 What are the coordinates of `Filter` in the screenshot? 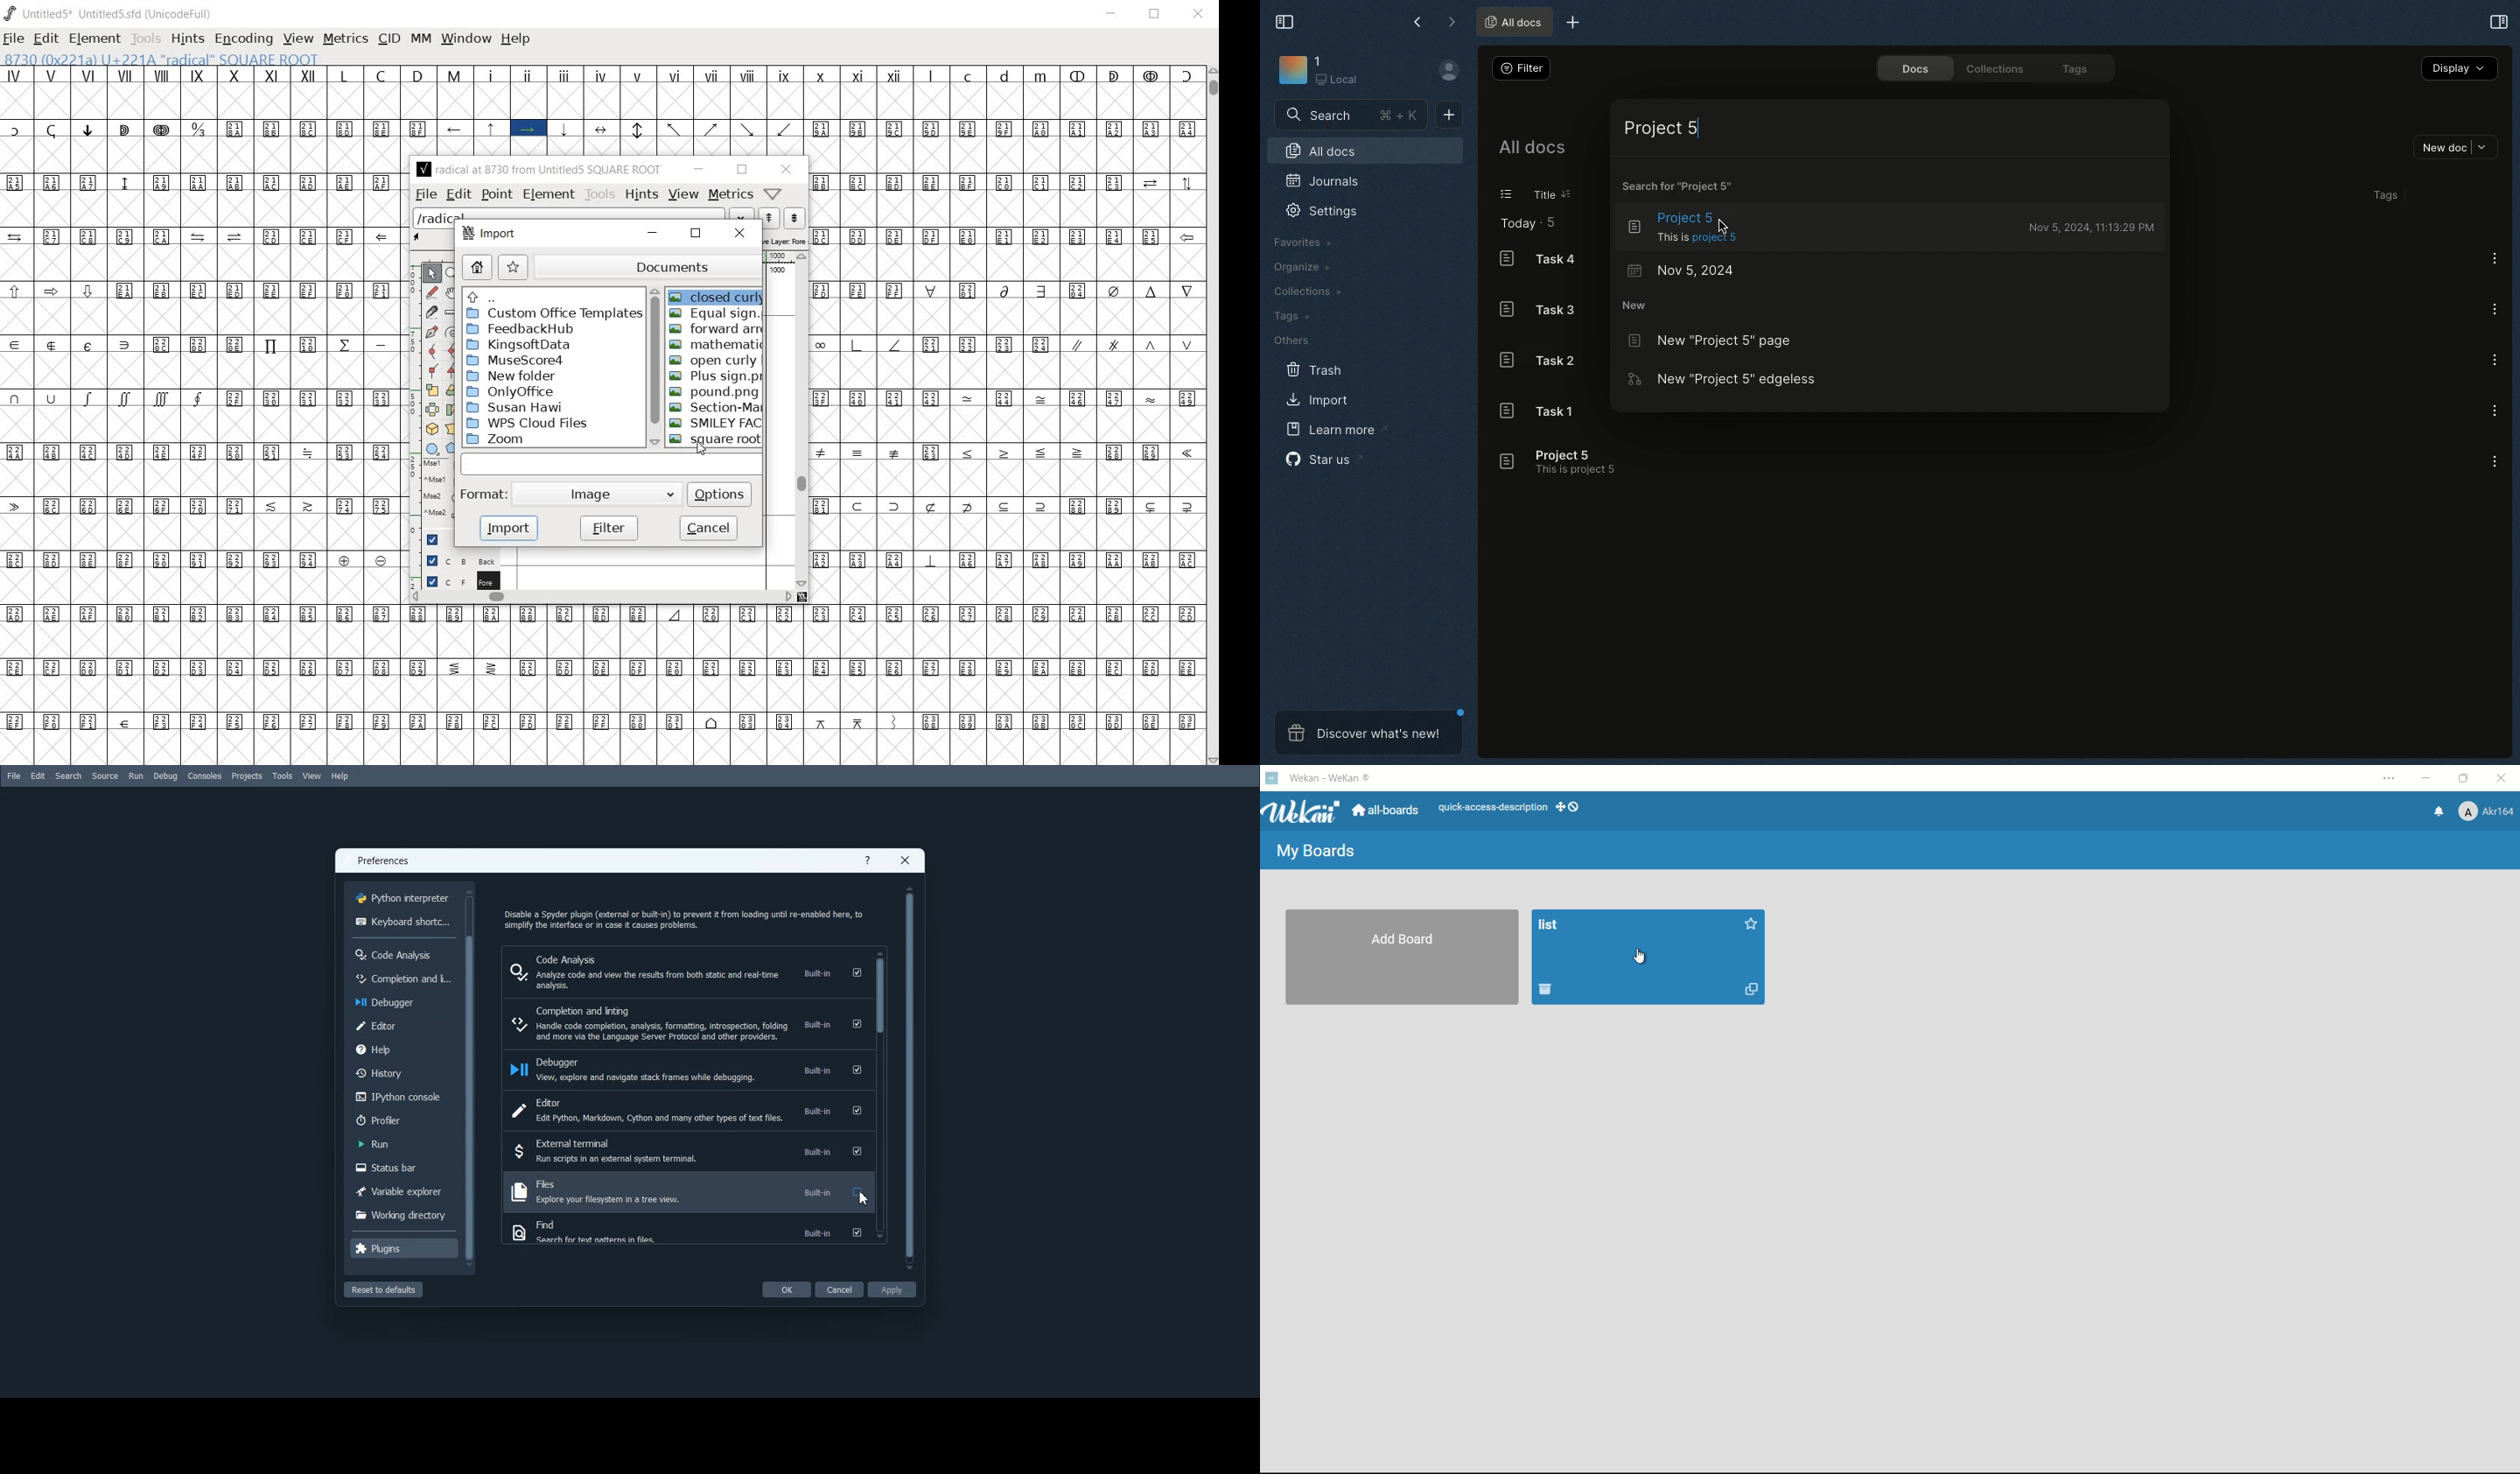 It's located at (1519, 67).